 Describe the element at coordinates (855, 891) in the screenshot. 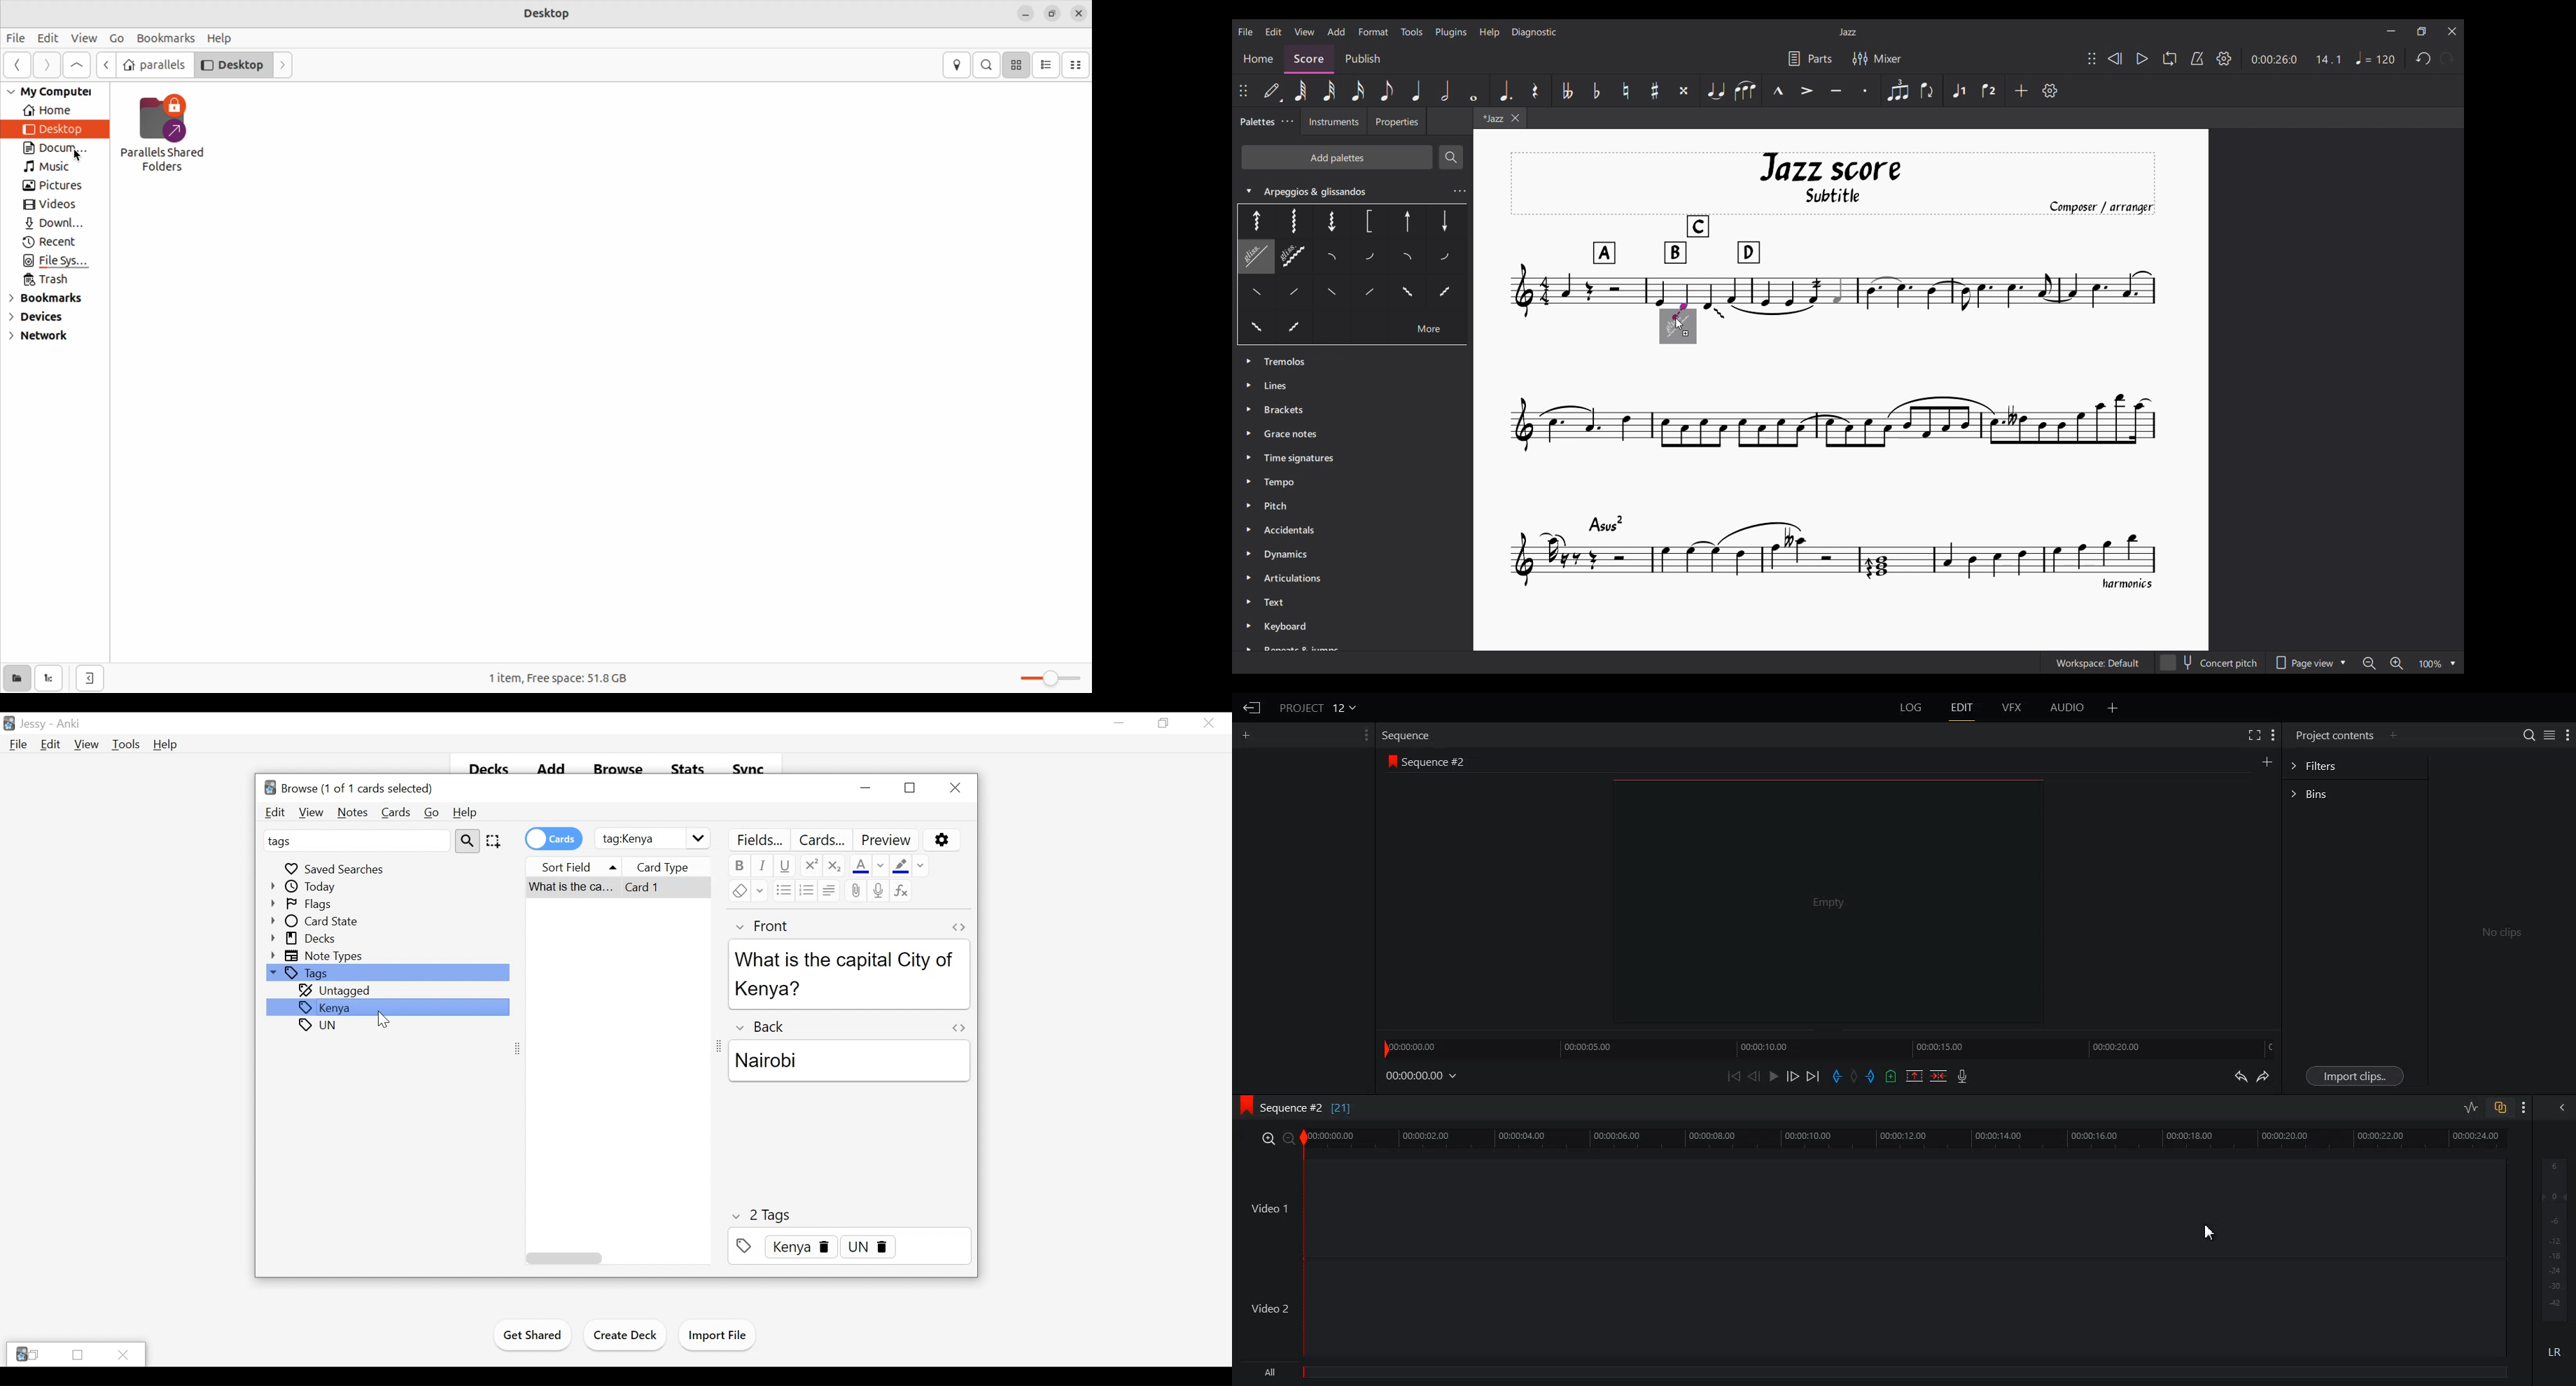

I see `Attach pictures/audio/files` at that location.